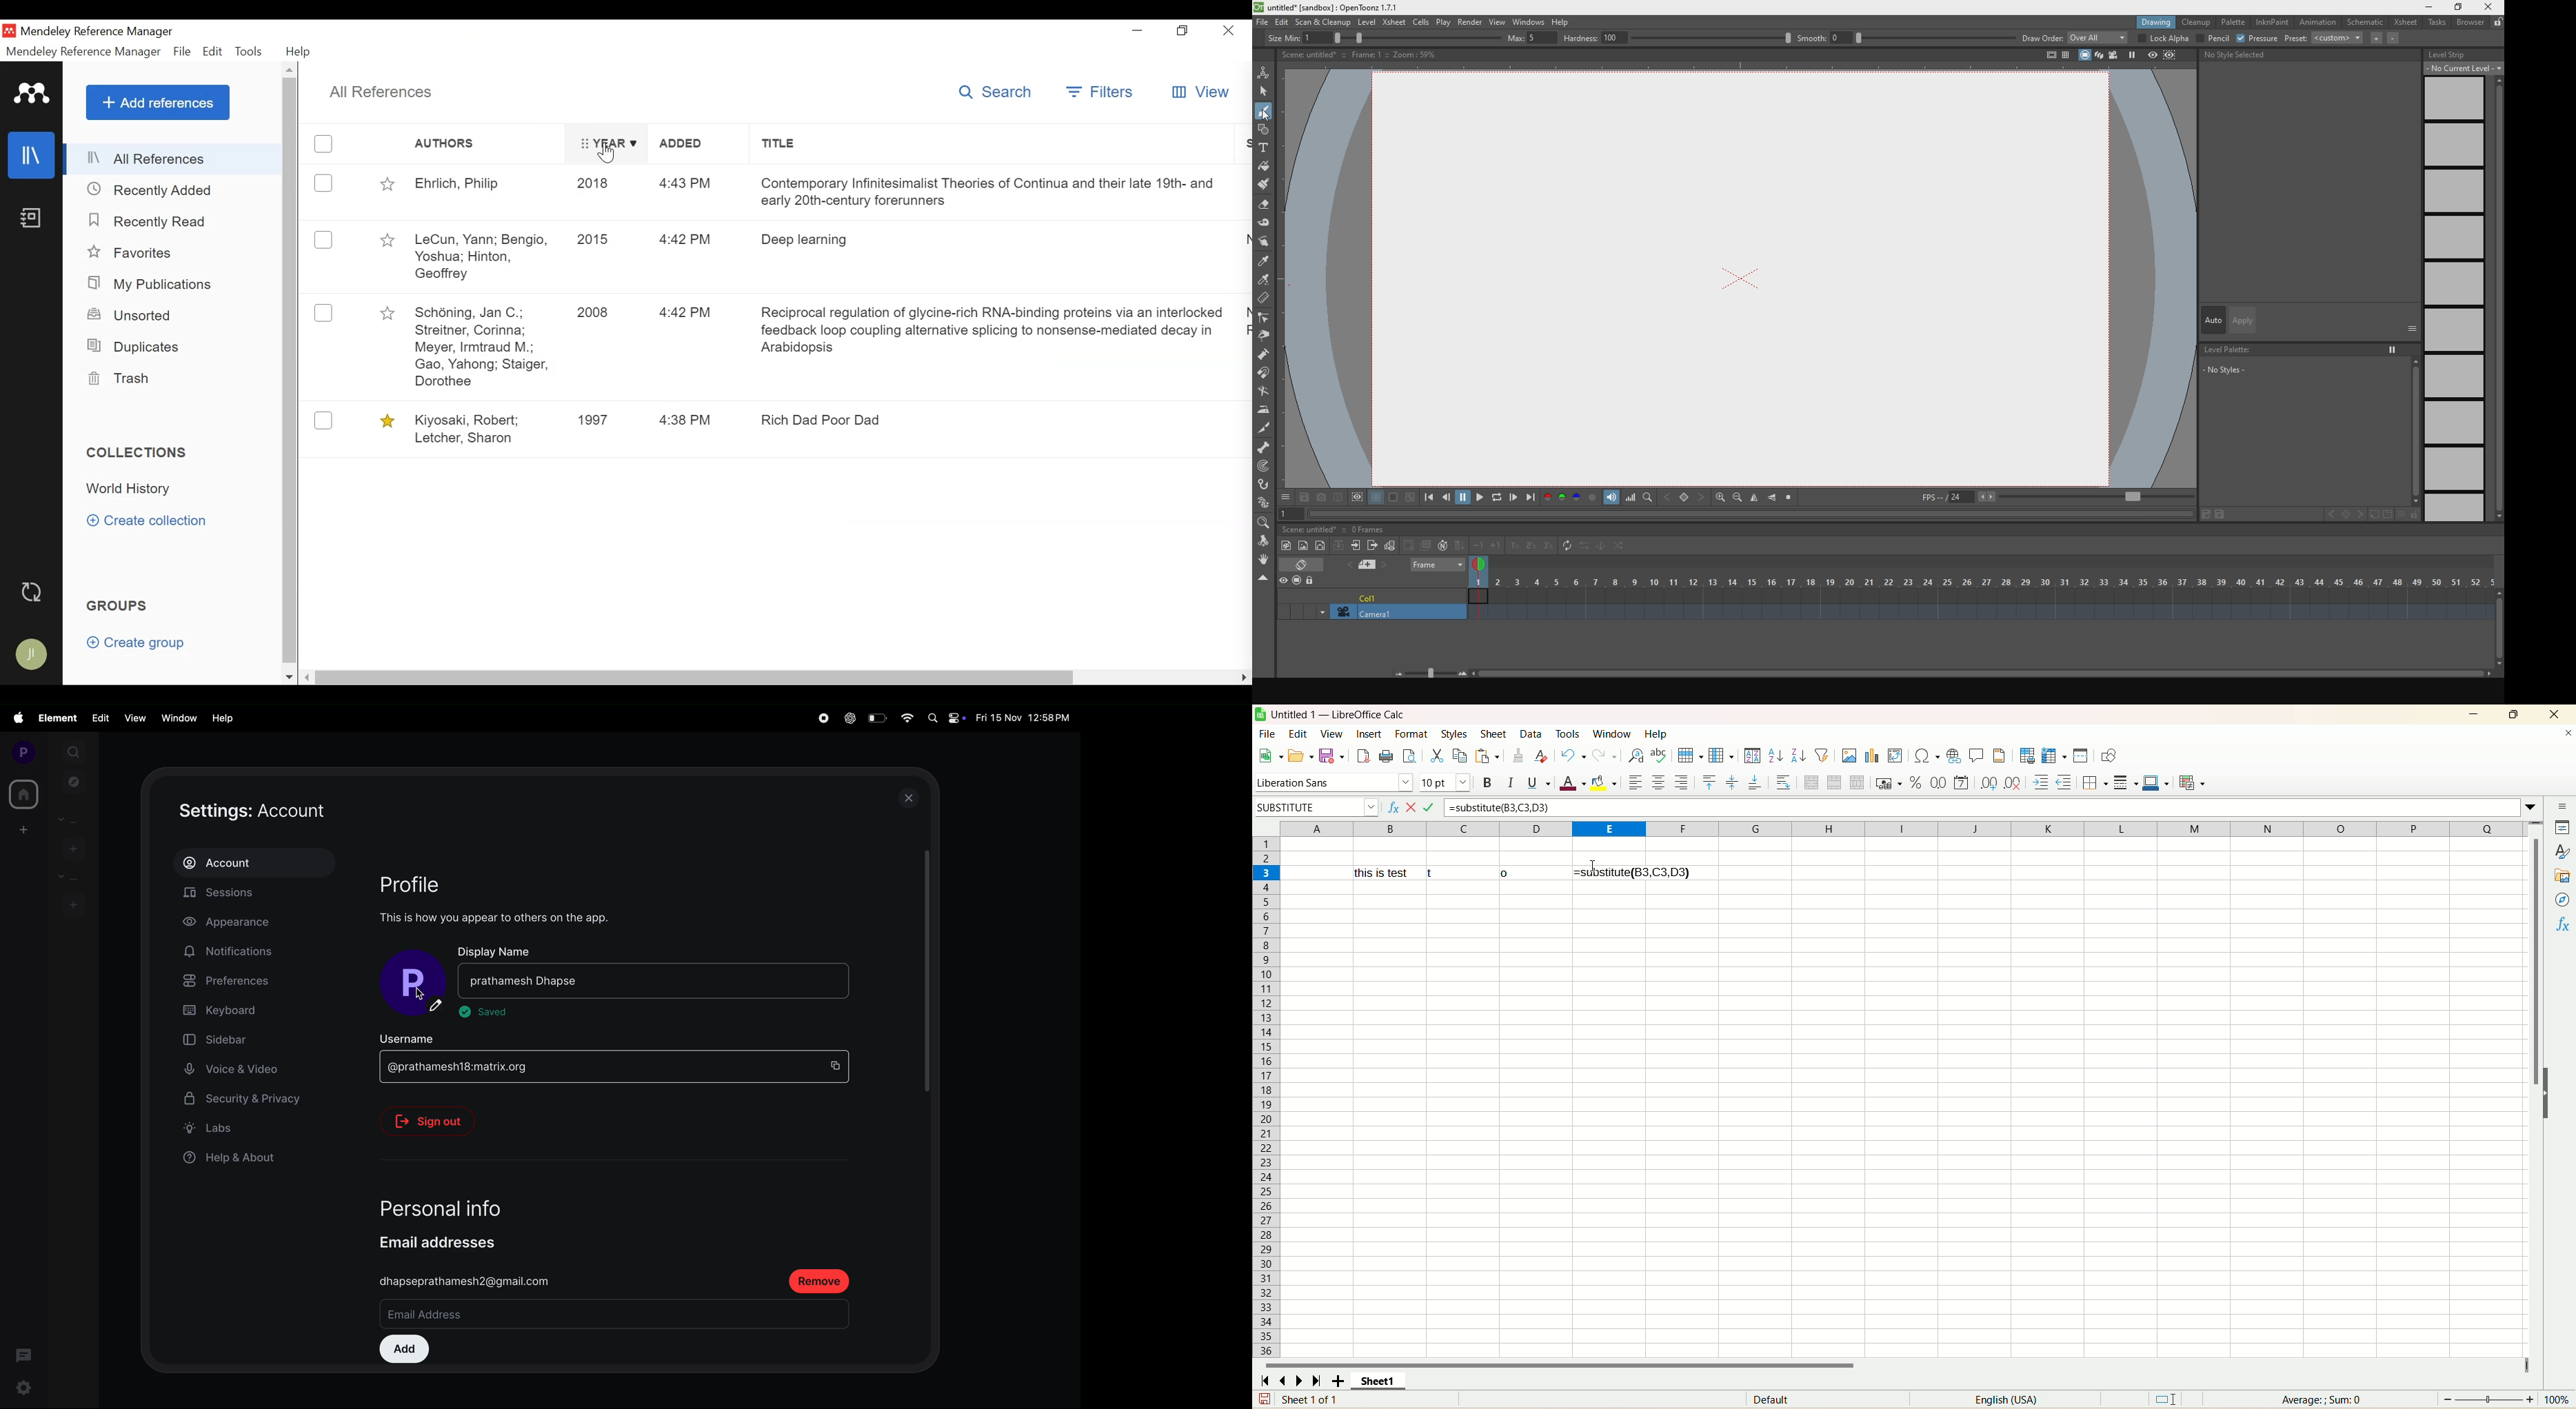 The image size is (2576, 1428). I want to click on increase indent, so click(2042, 783).